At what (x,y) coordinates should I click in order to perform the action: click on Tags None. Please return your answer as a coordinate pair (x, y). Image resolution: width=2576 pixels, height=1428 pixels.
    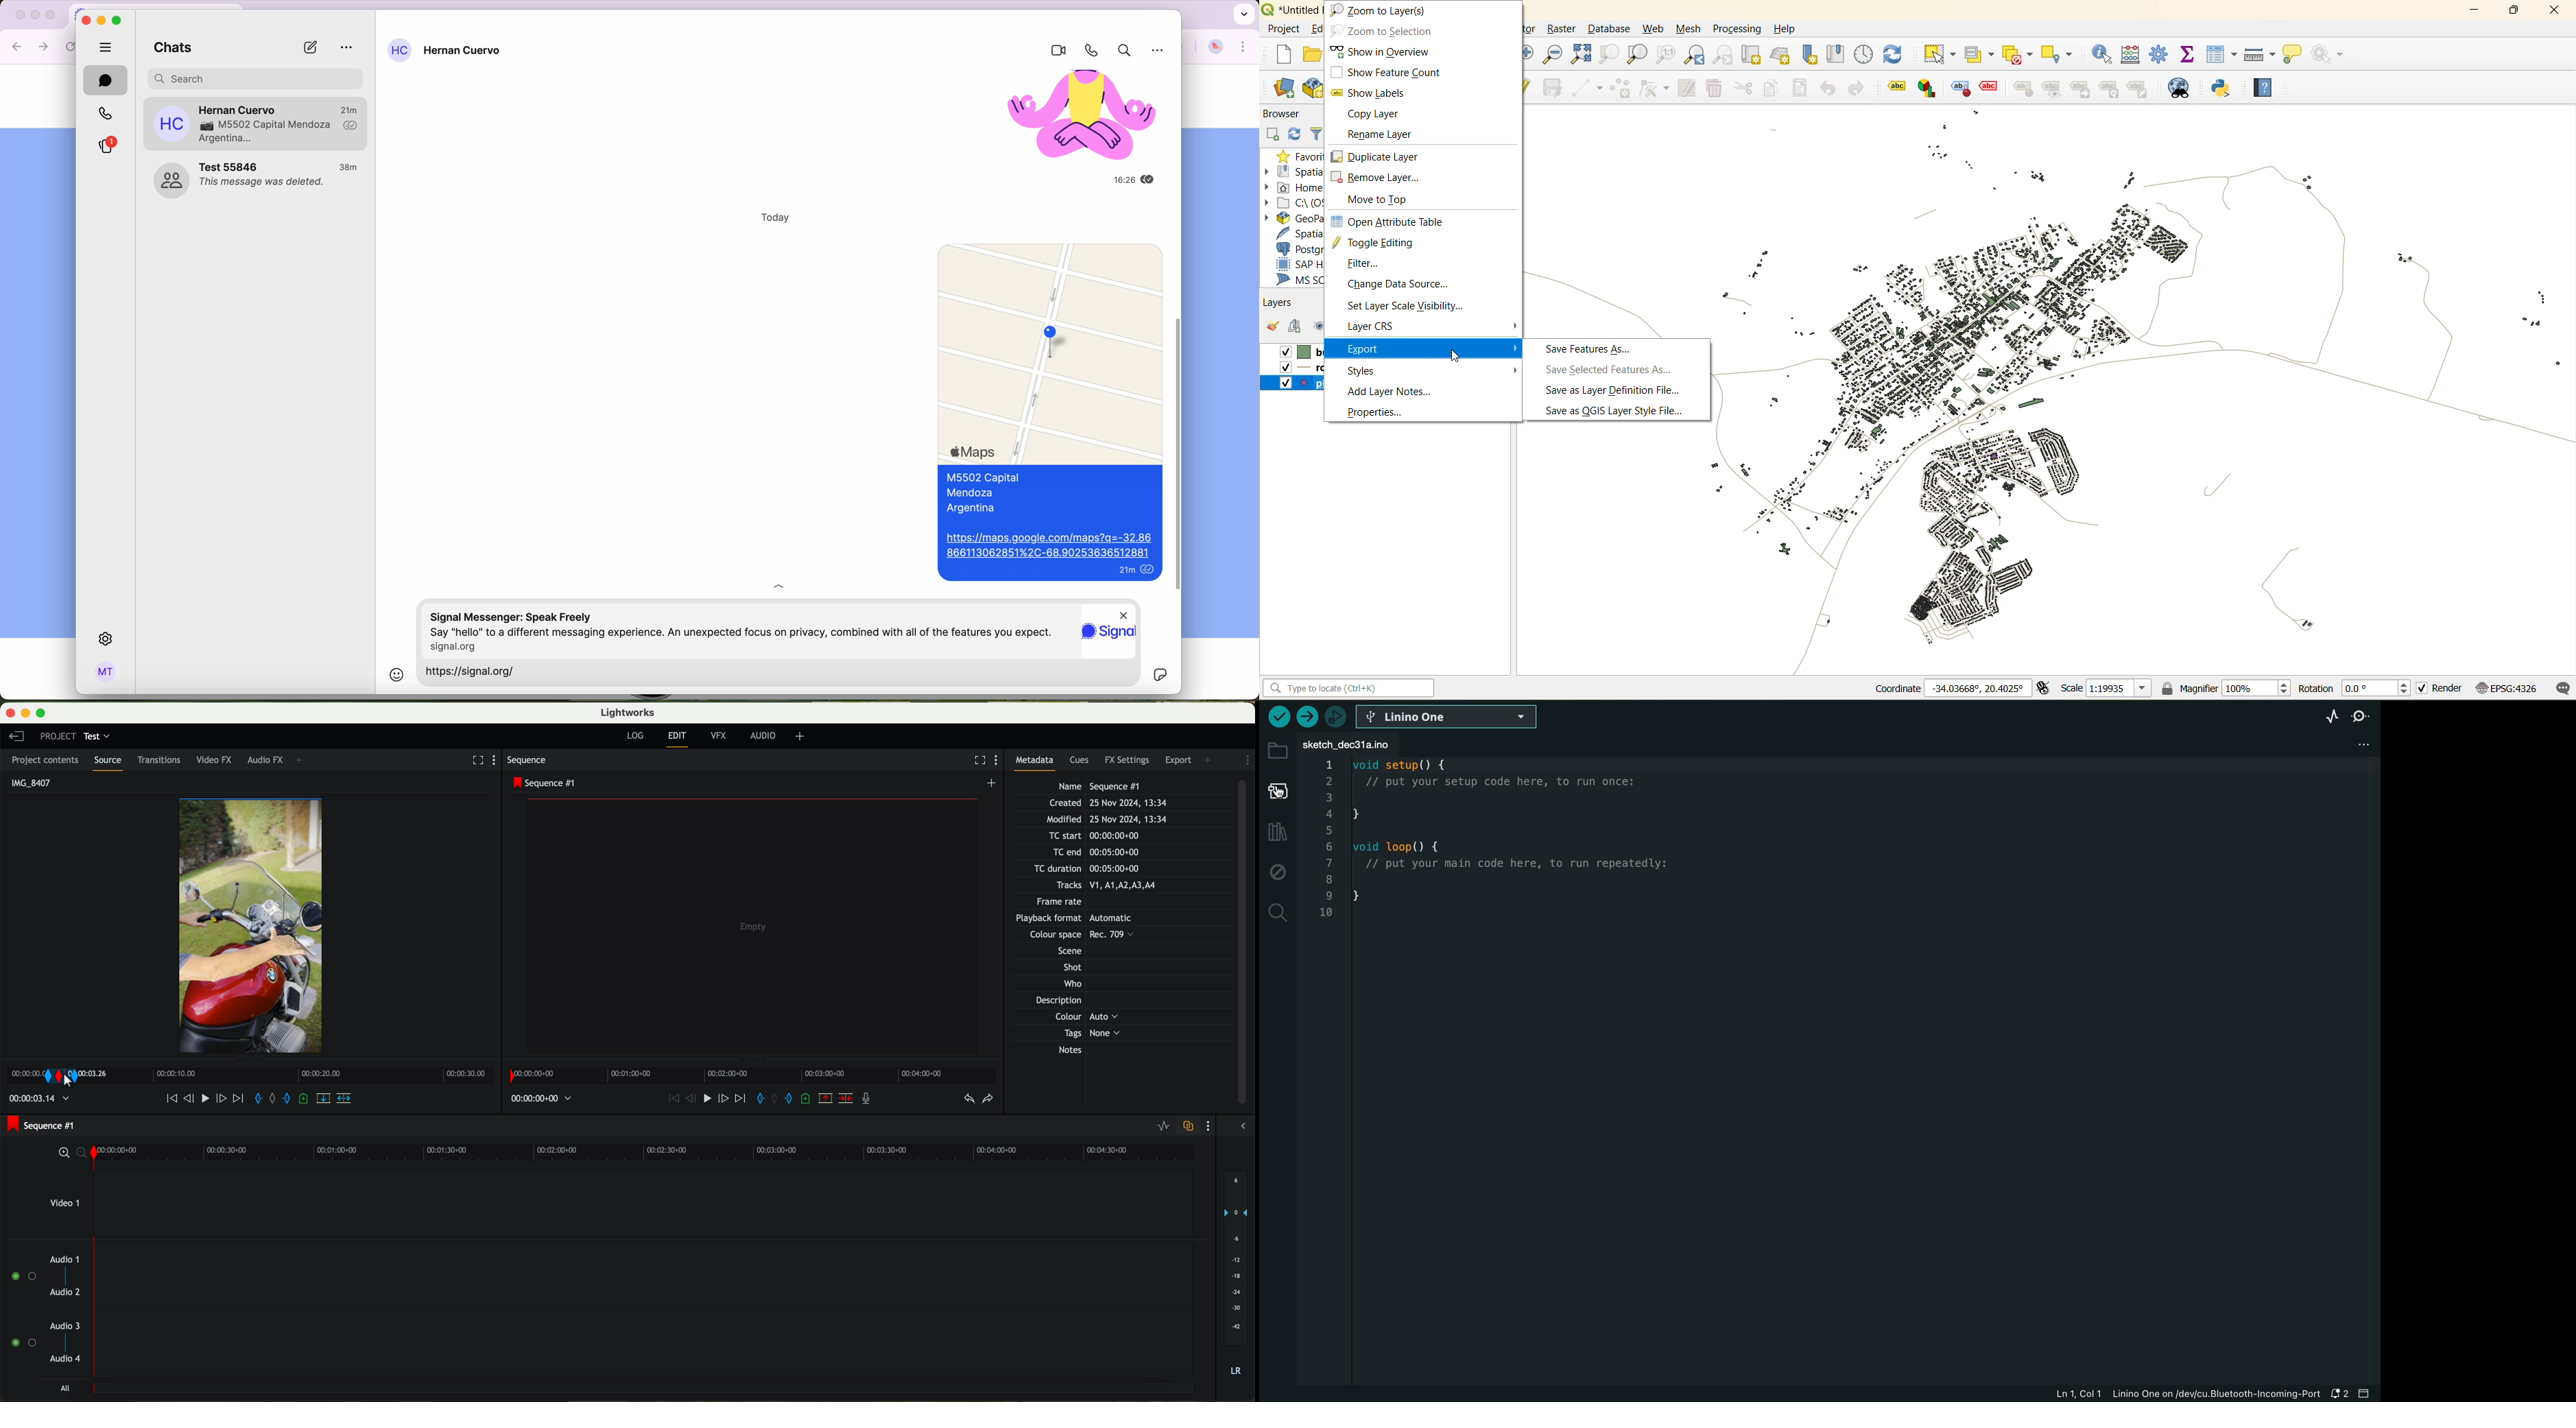
    Looking at the image, I should click on (1089, 1033).